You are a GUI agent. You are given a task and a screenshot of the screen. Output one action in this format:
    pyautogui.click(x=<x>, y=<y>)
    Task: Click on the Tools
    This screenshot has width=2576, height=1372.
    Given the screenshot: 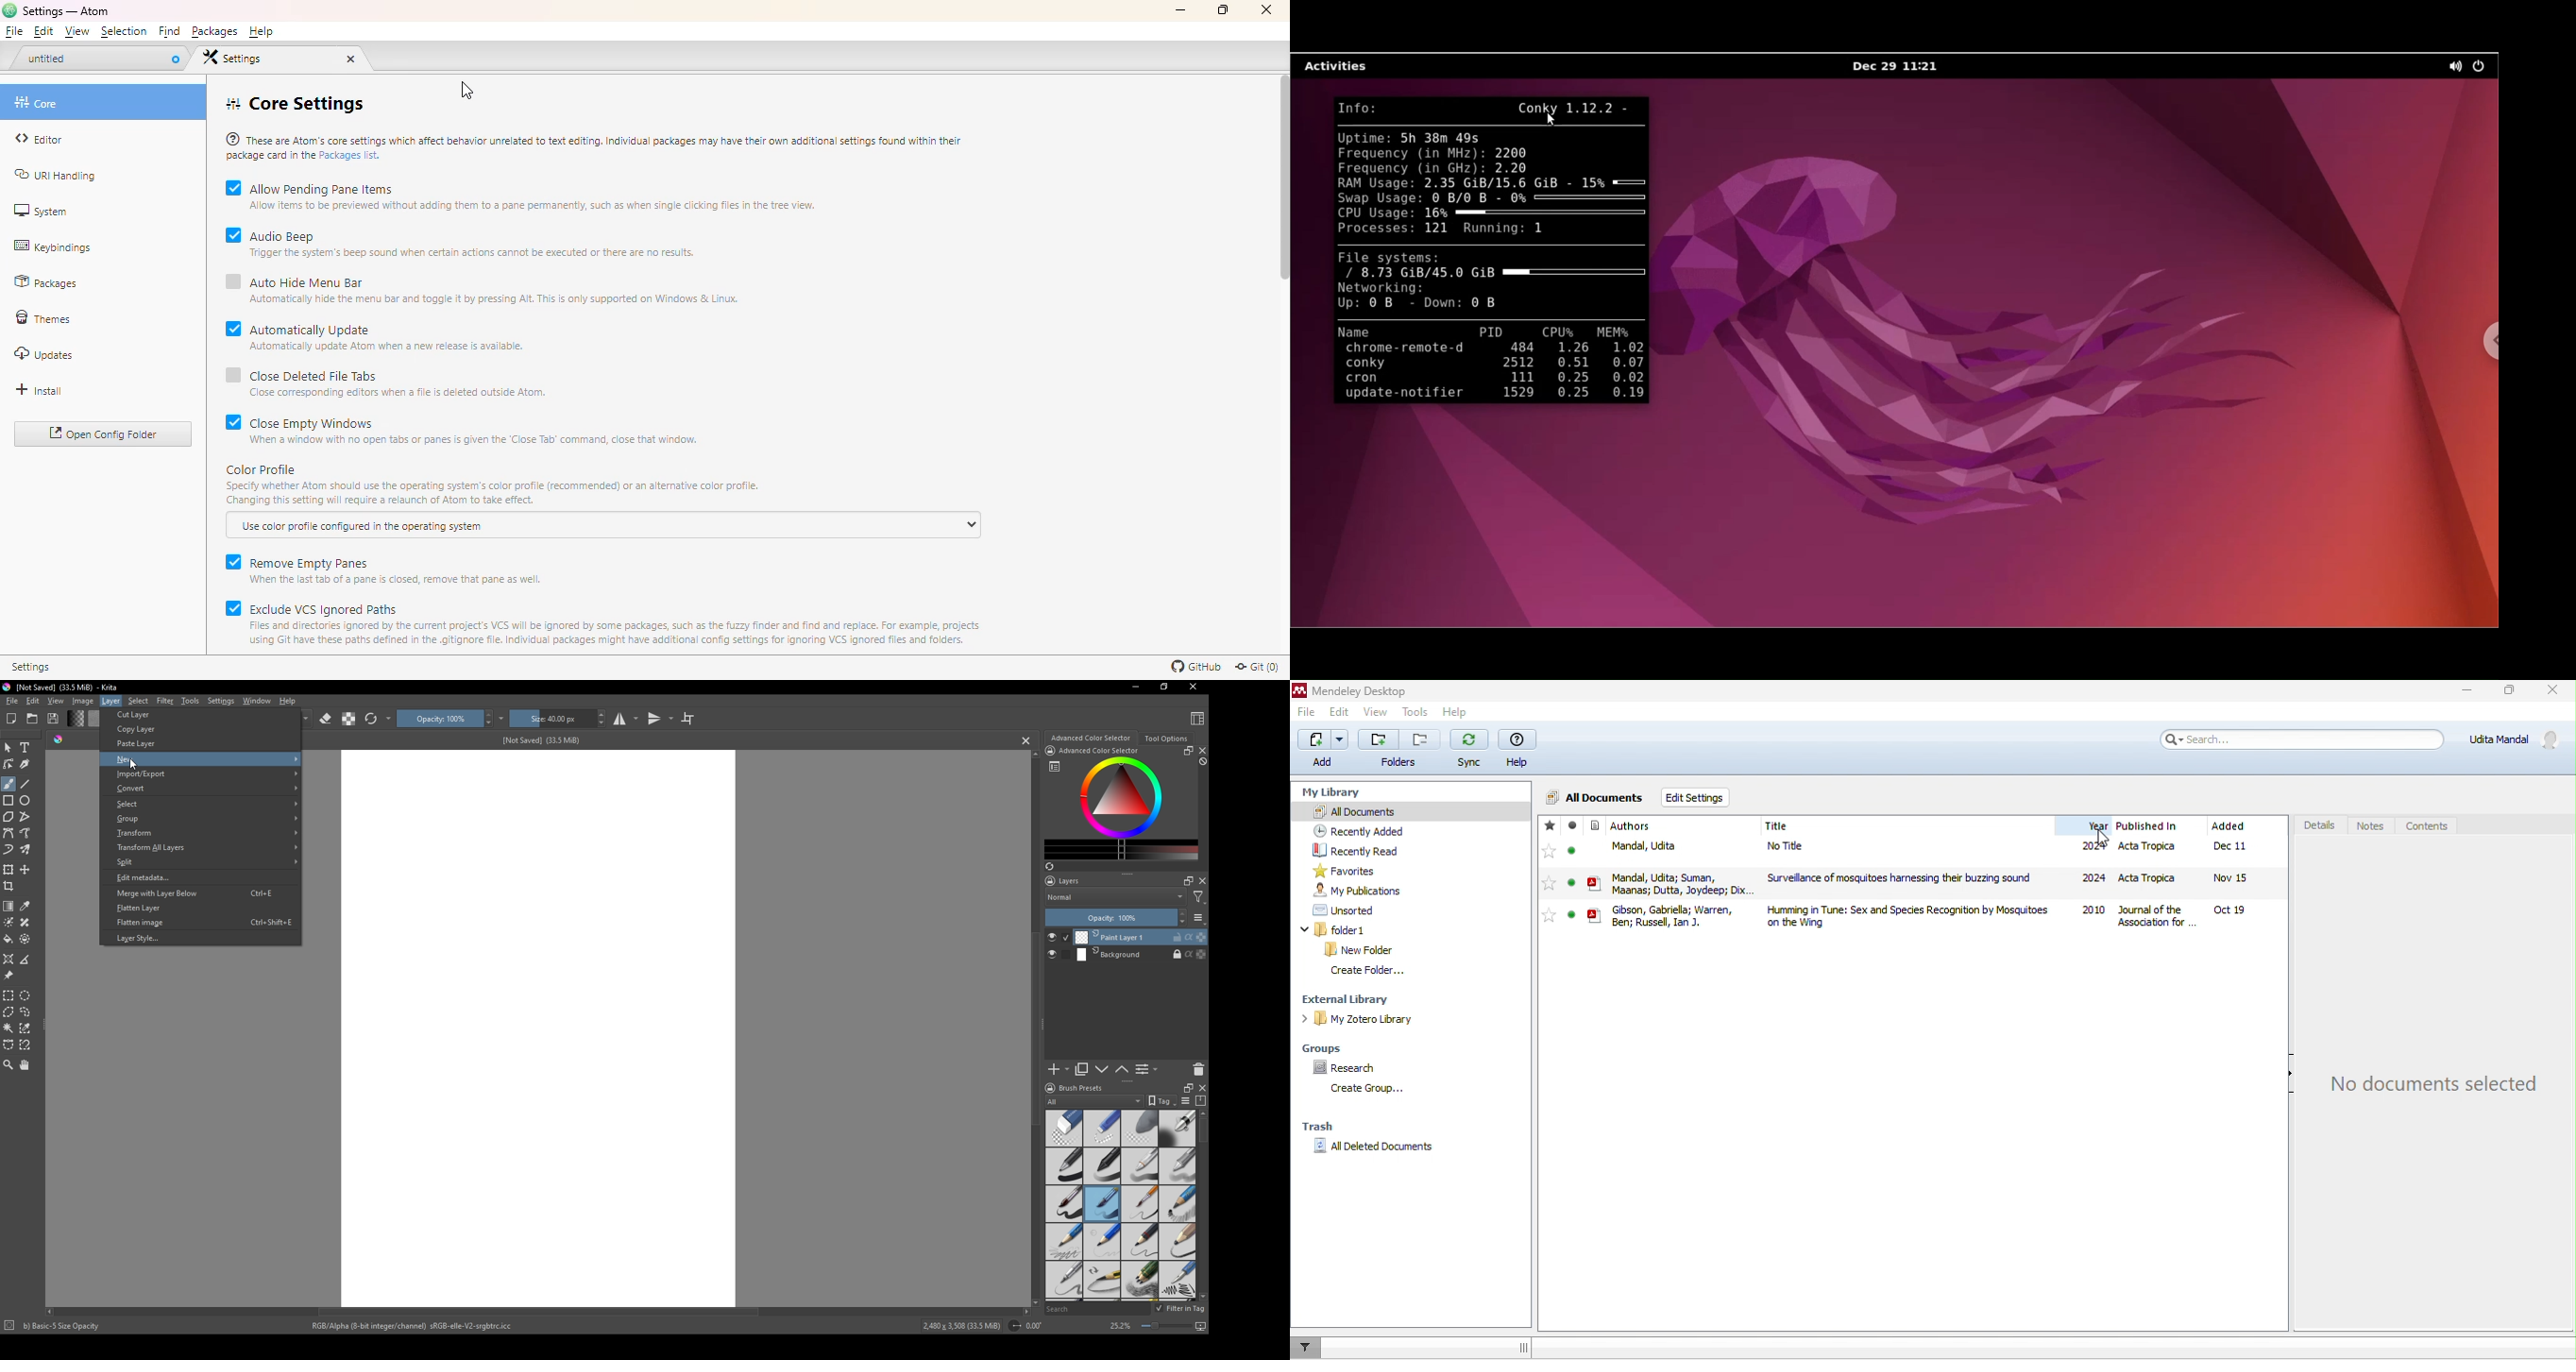 What is the action you would take?
    pyautogui.click(x=190, y=700)
    